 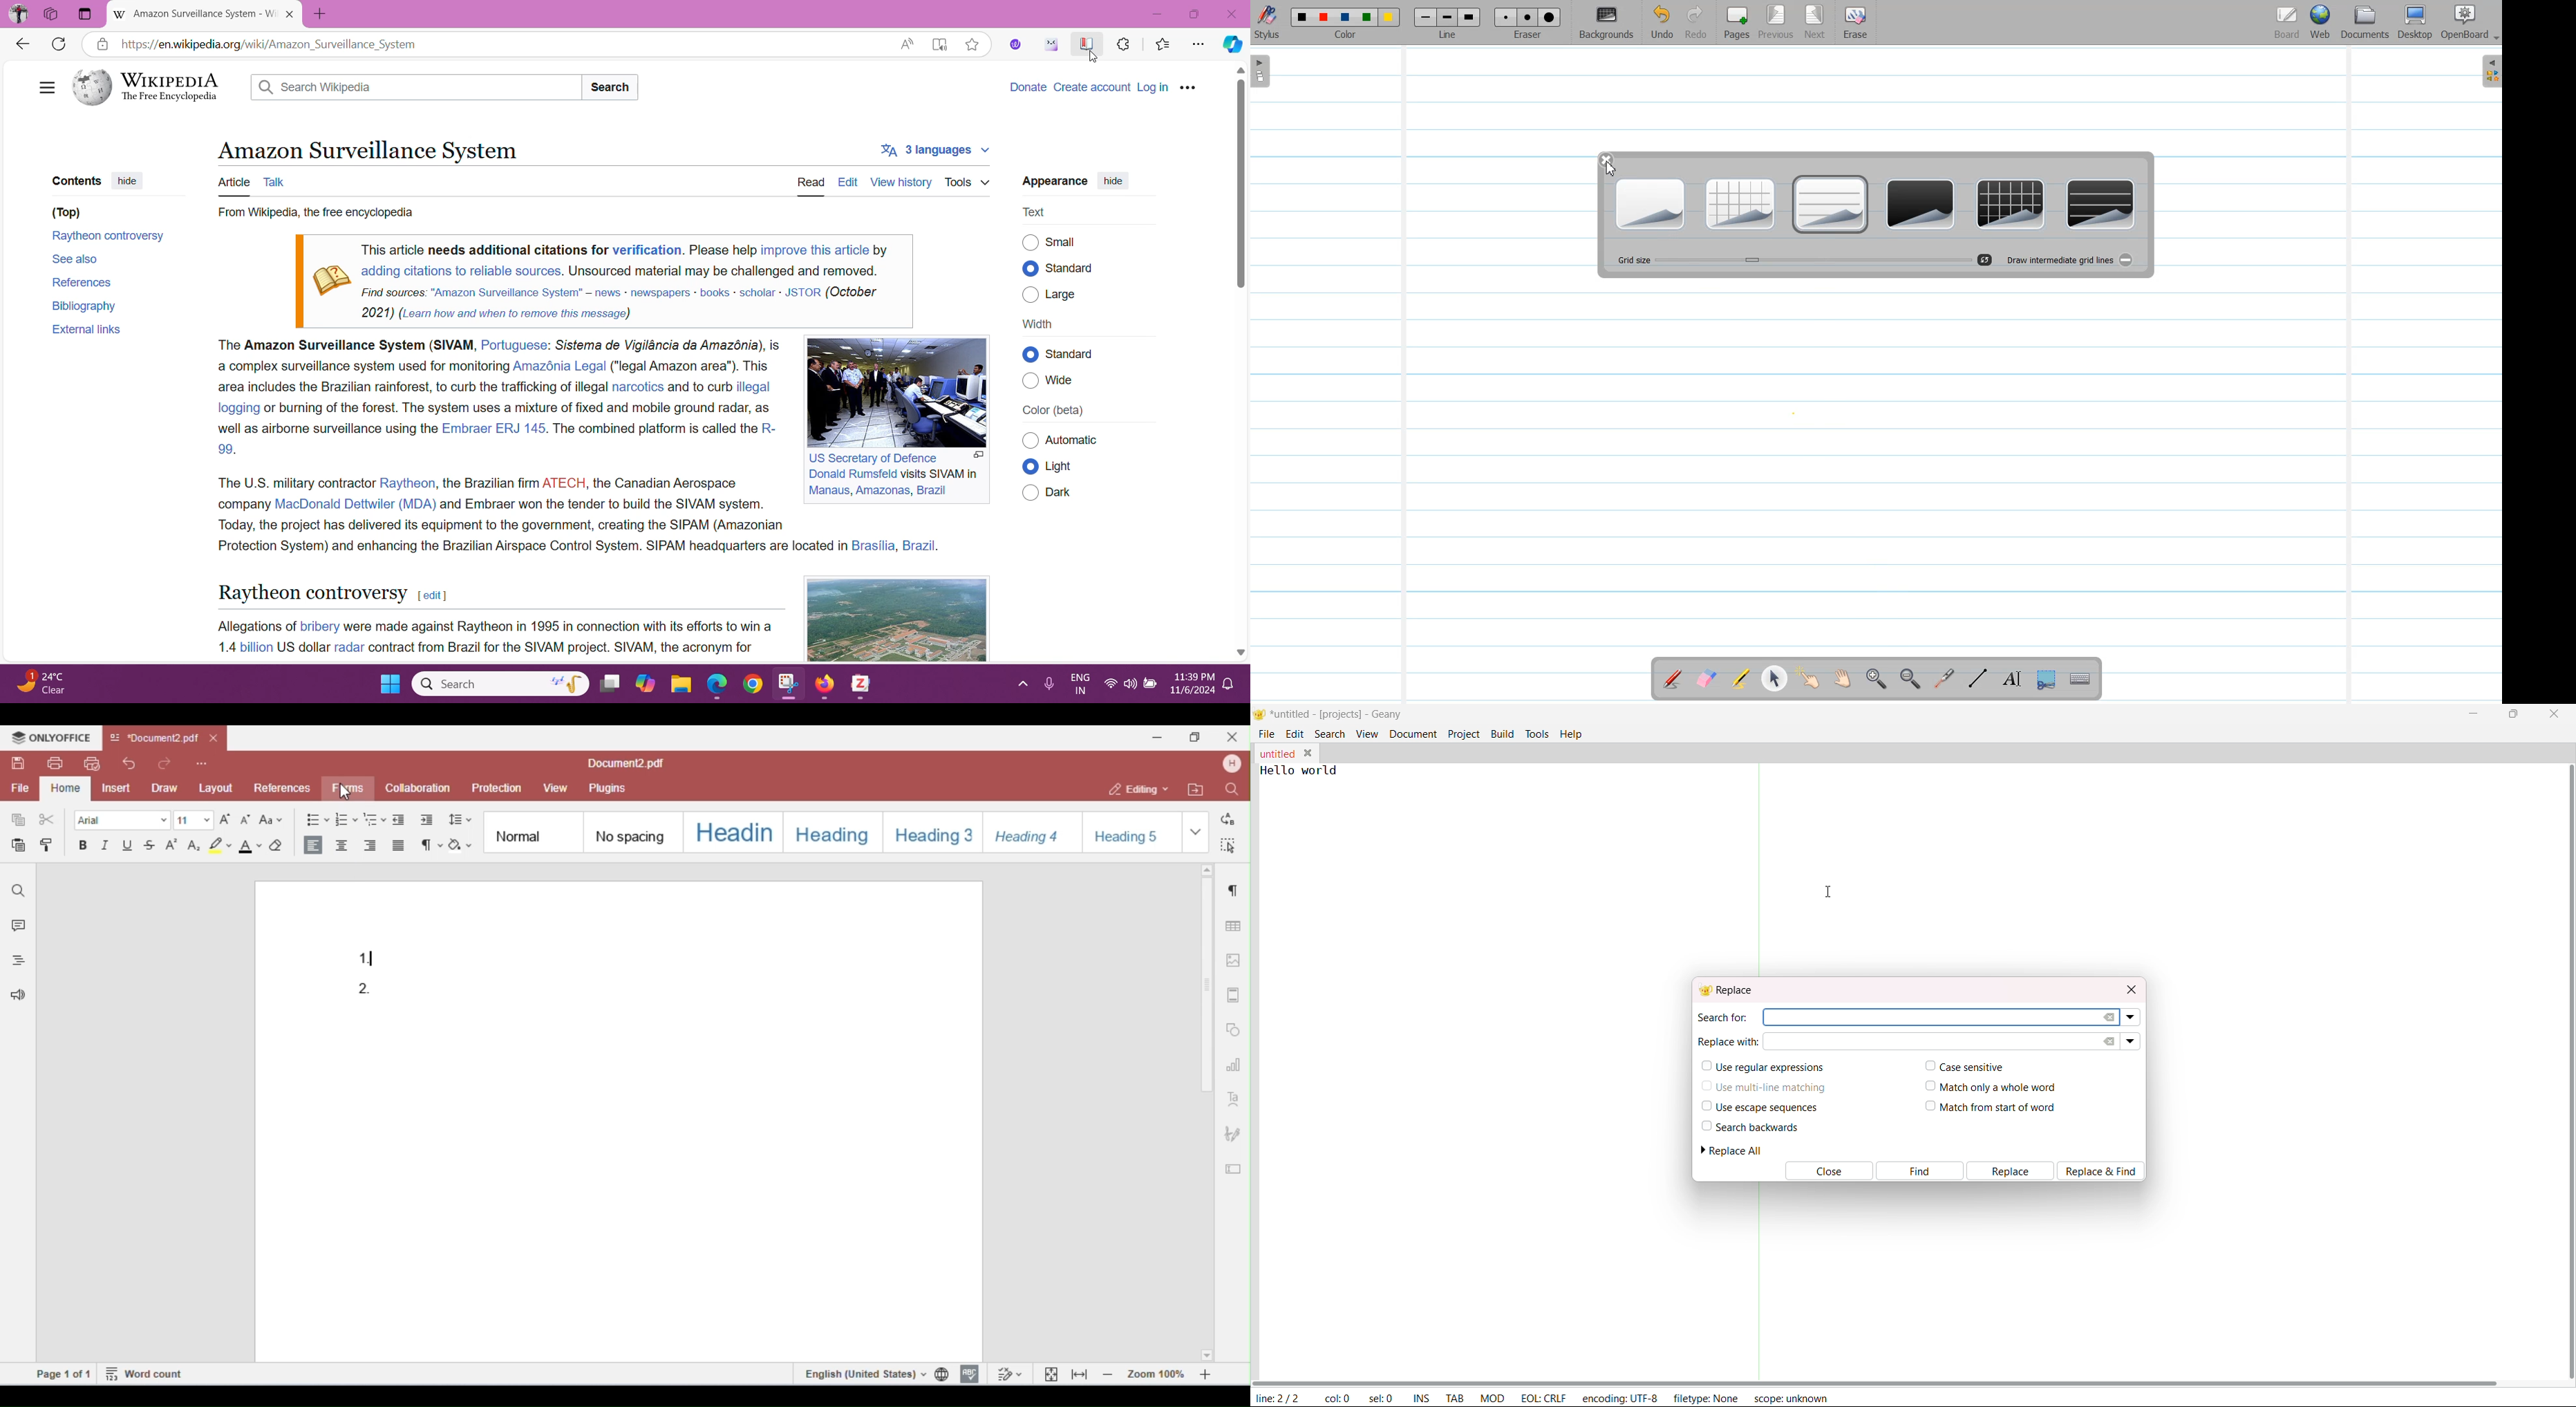 What do you see at coordinates (195, 14) in the screenshot?
I see `Edge Browser Tab` at bounding box center [195, 14].